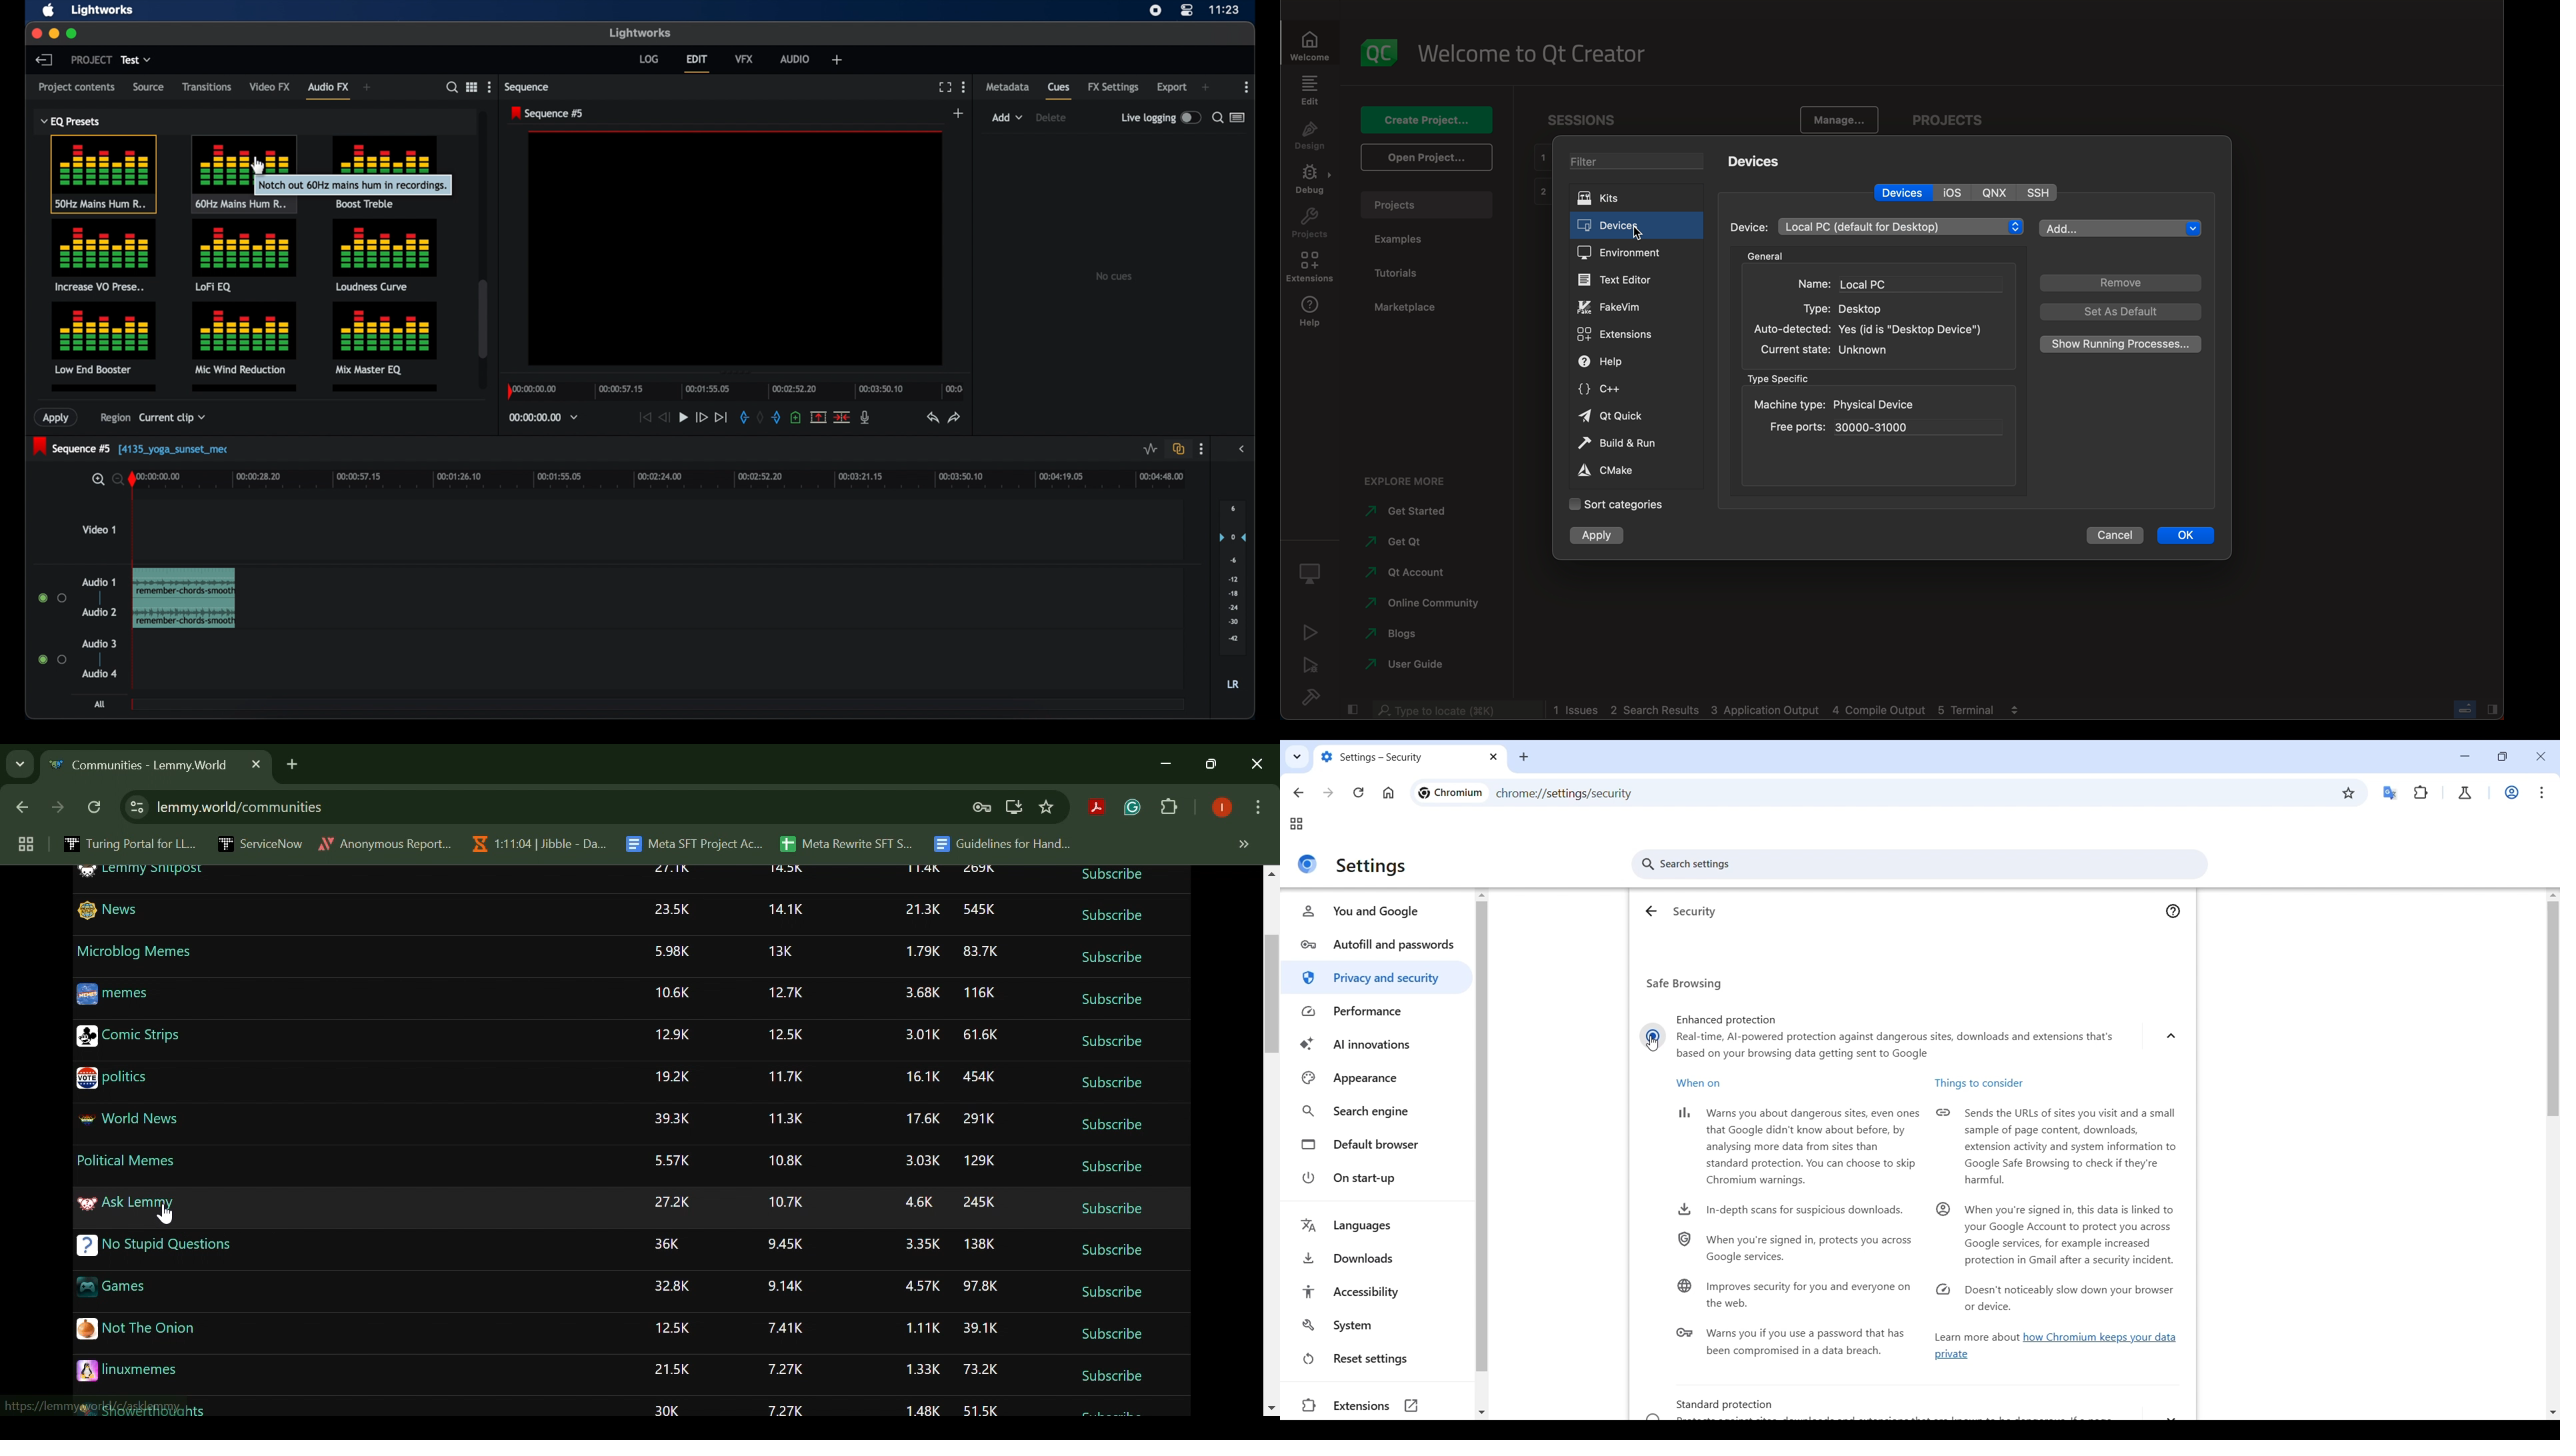  I want to click on Go back, so click(1299, 793).